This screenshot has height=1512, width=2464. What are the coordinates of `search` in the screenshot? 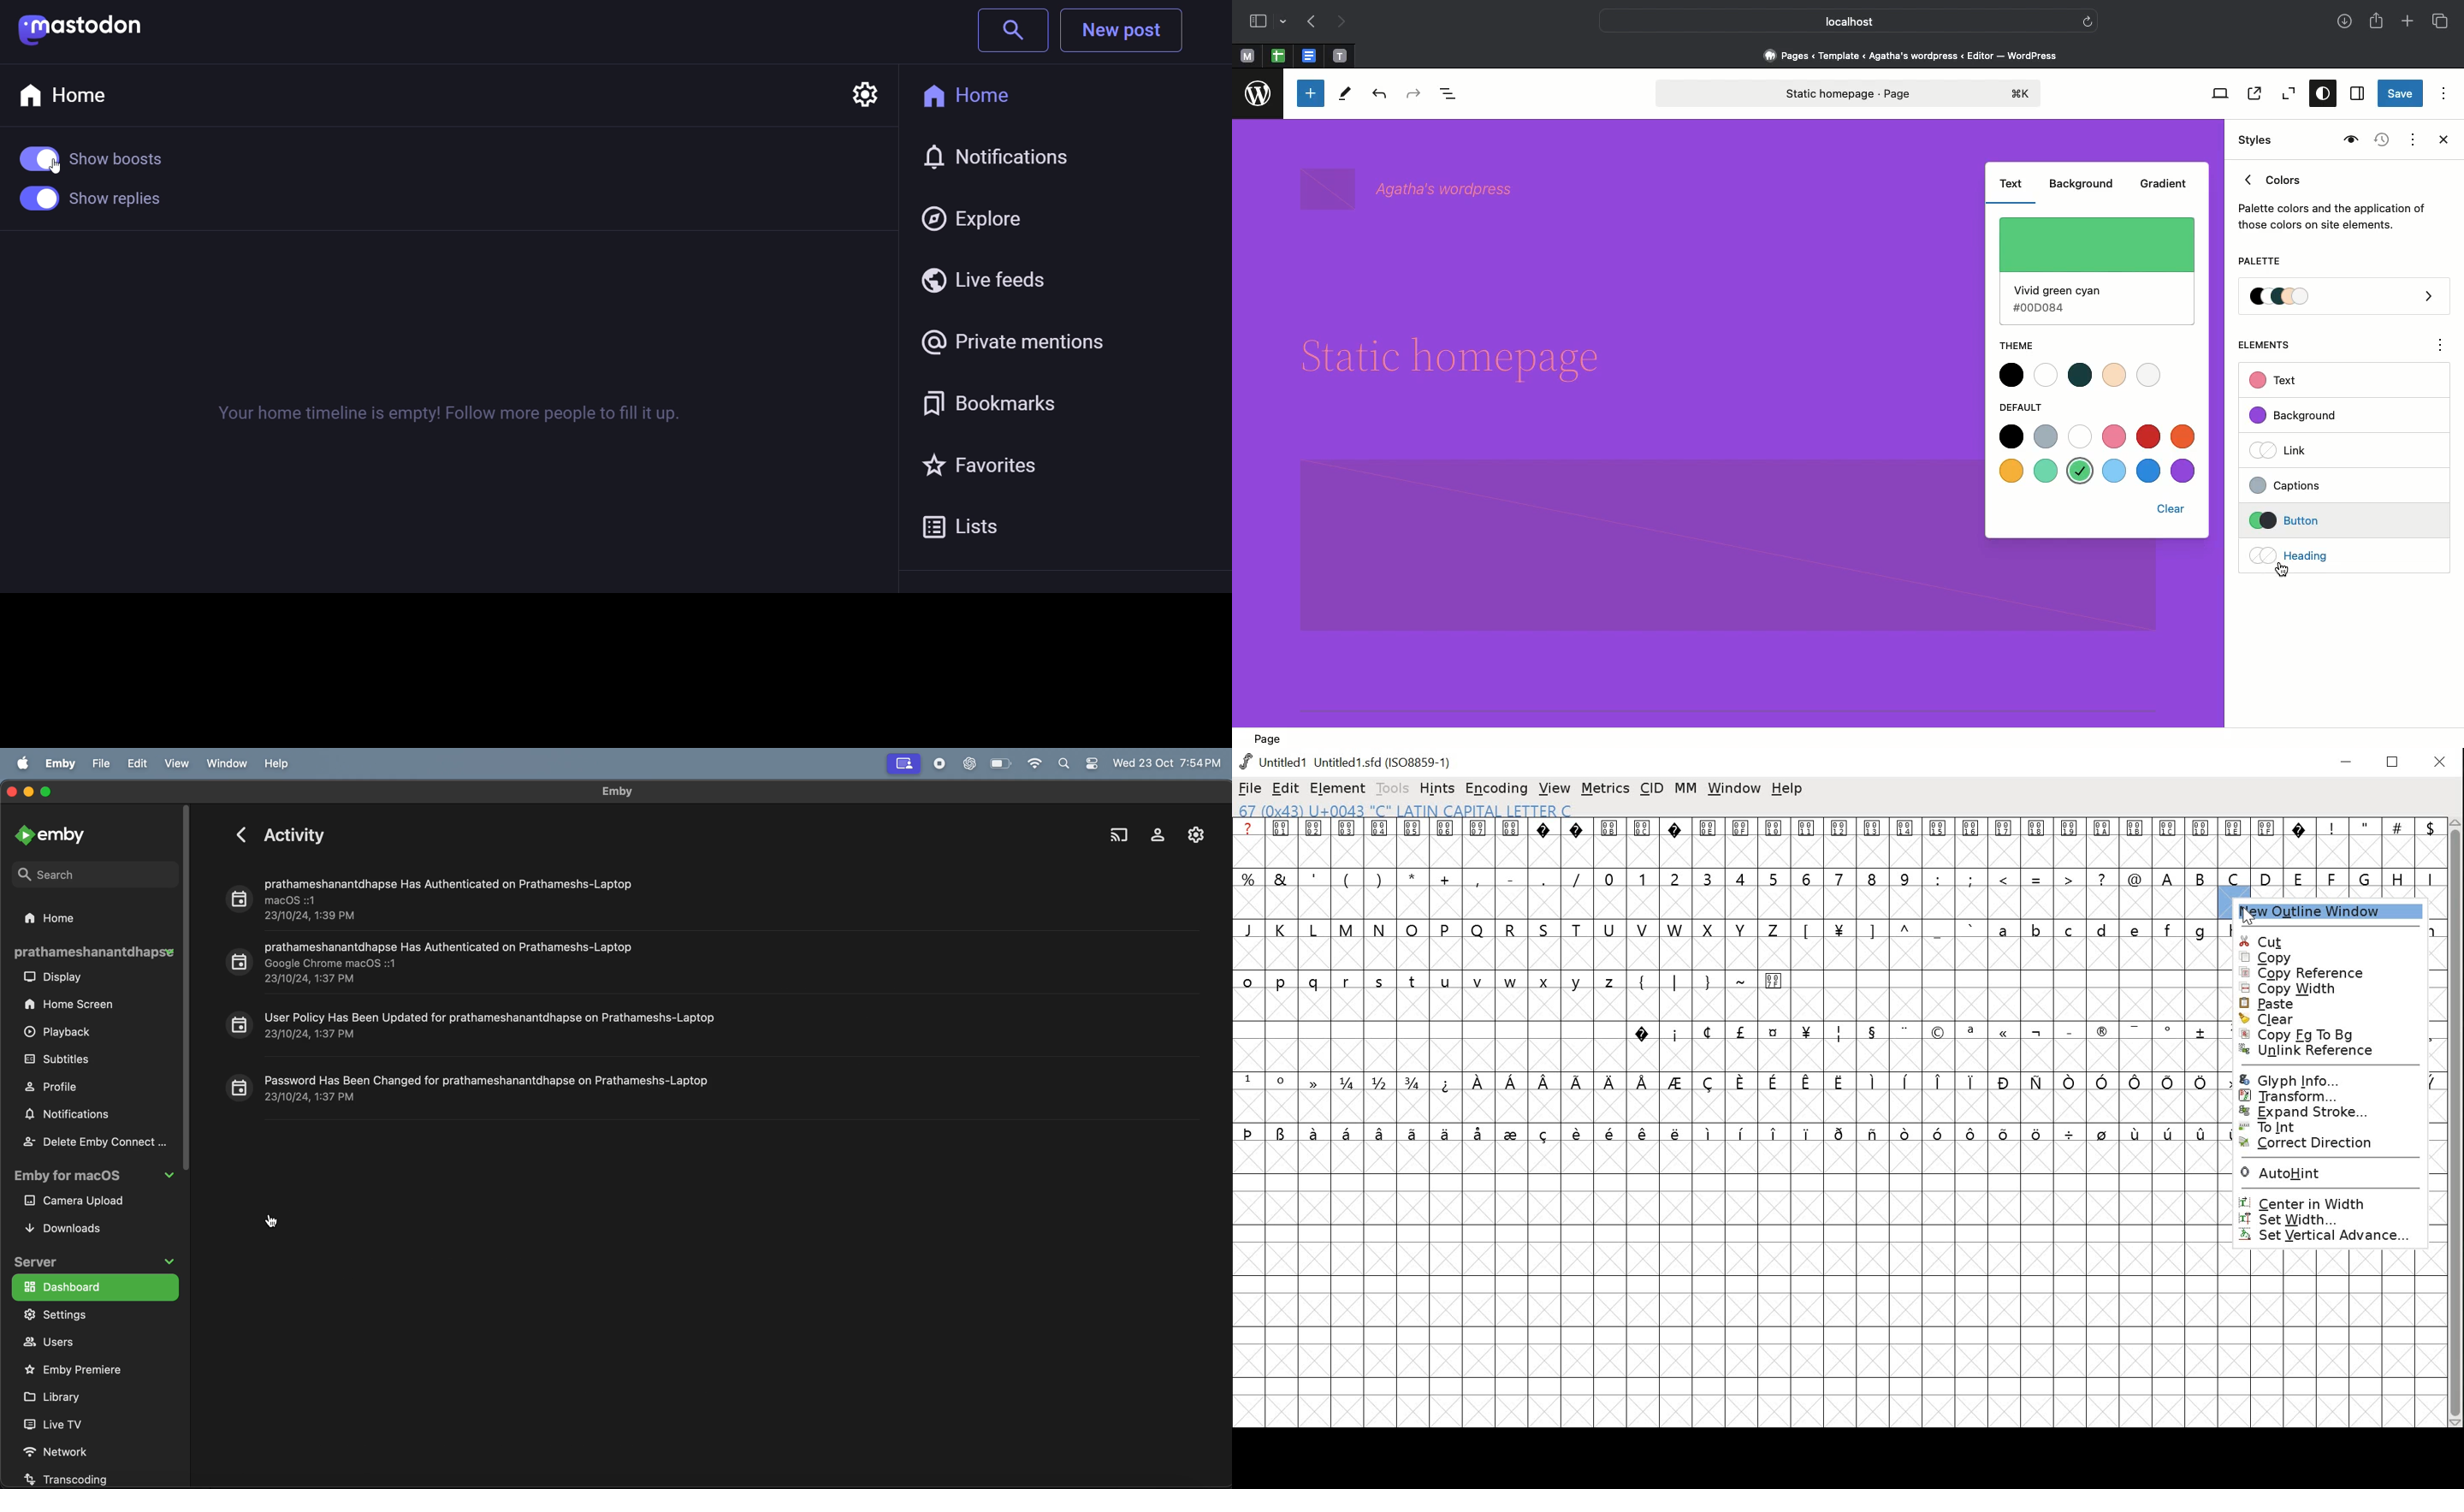 It's located at (1014, 32).